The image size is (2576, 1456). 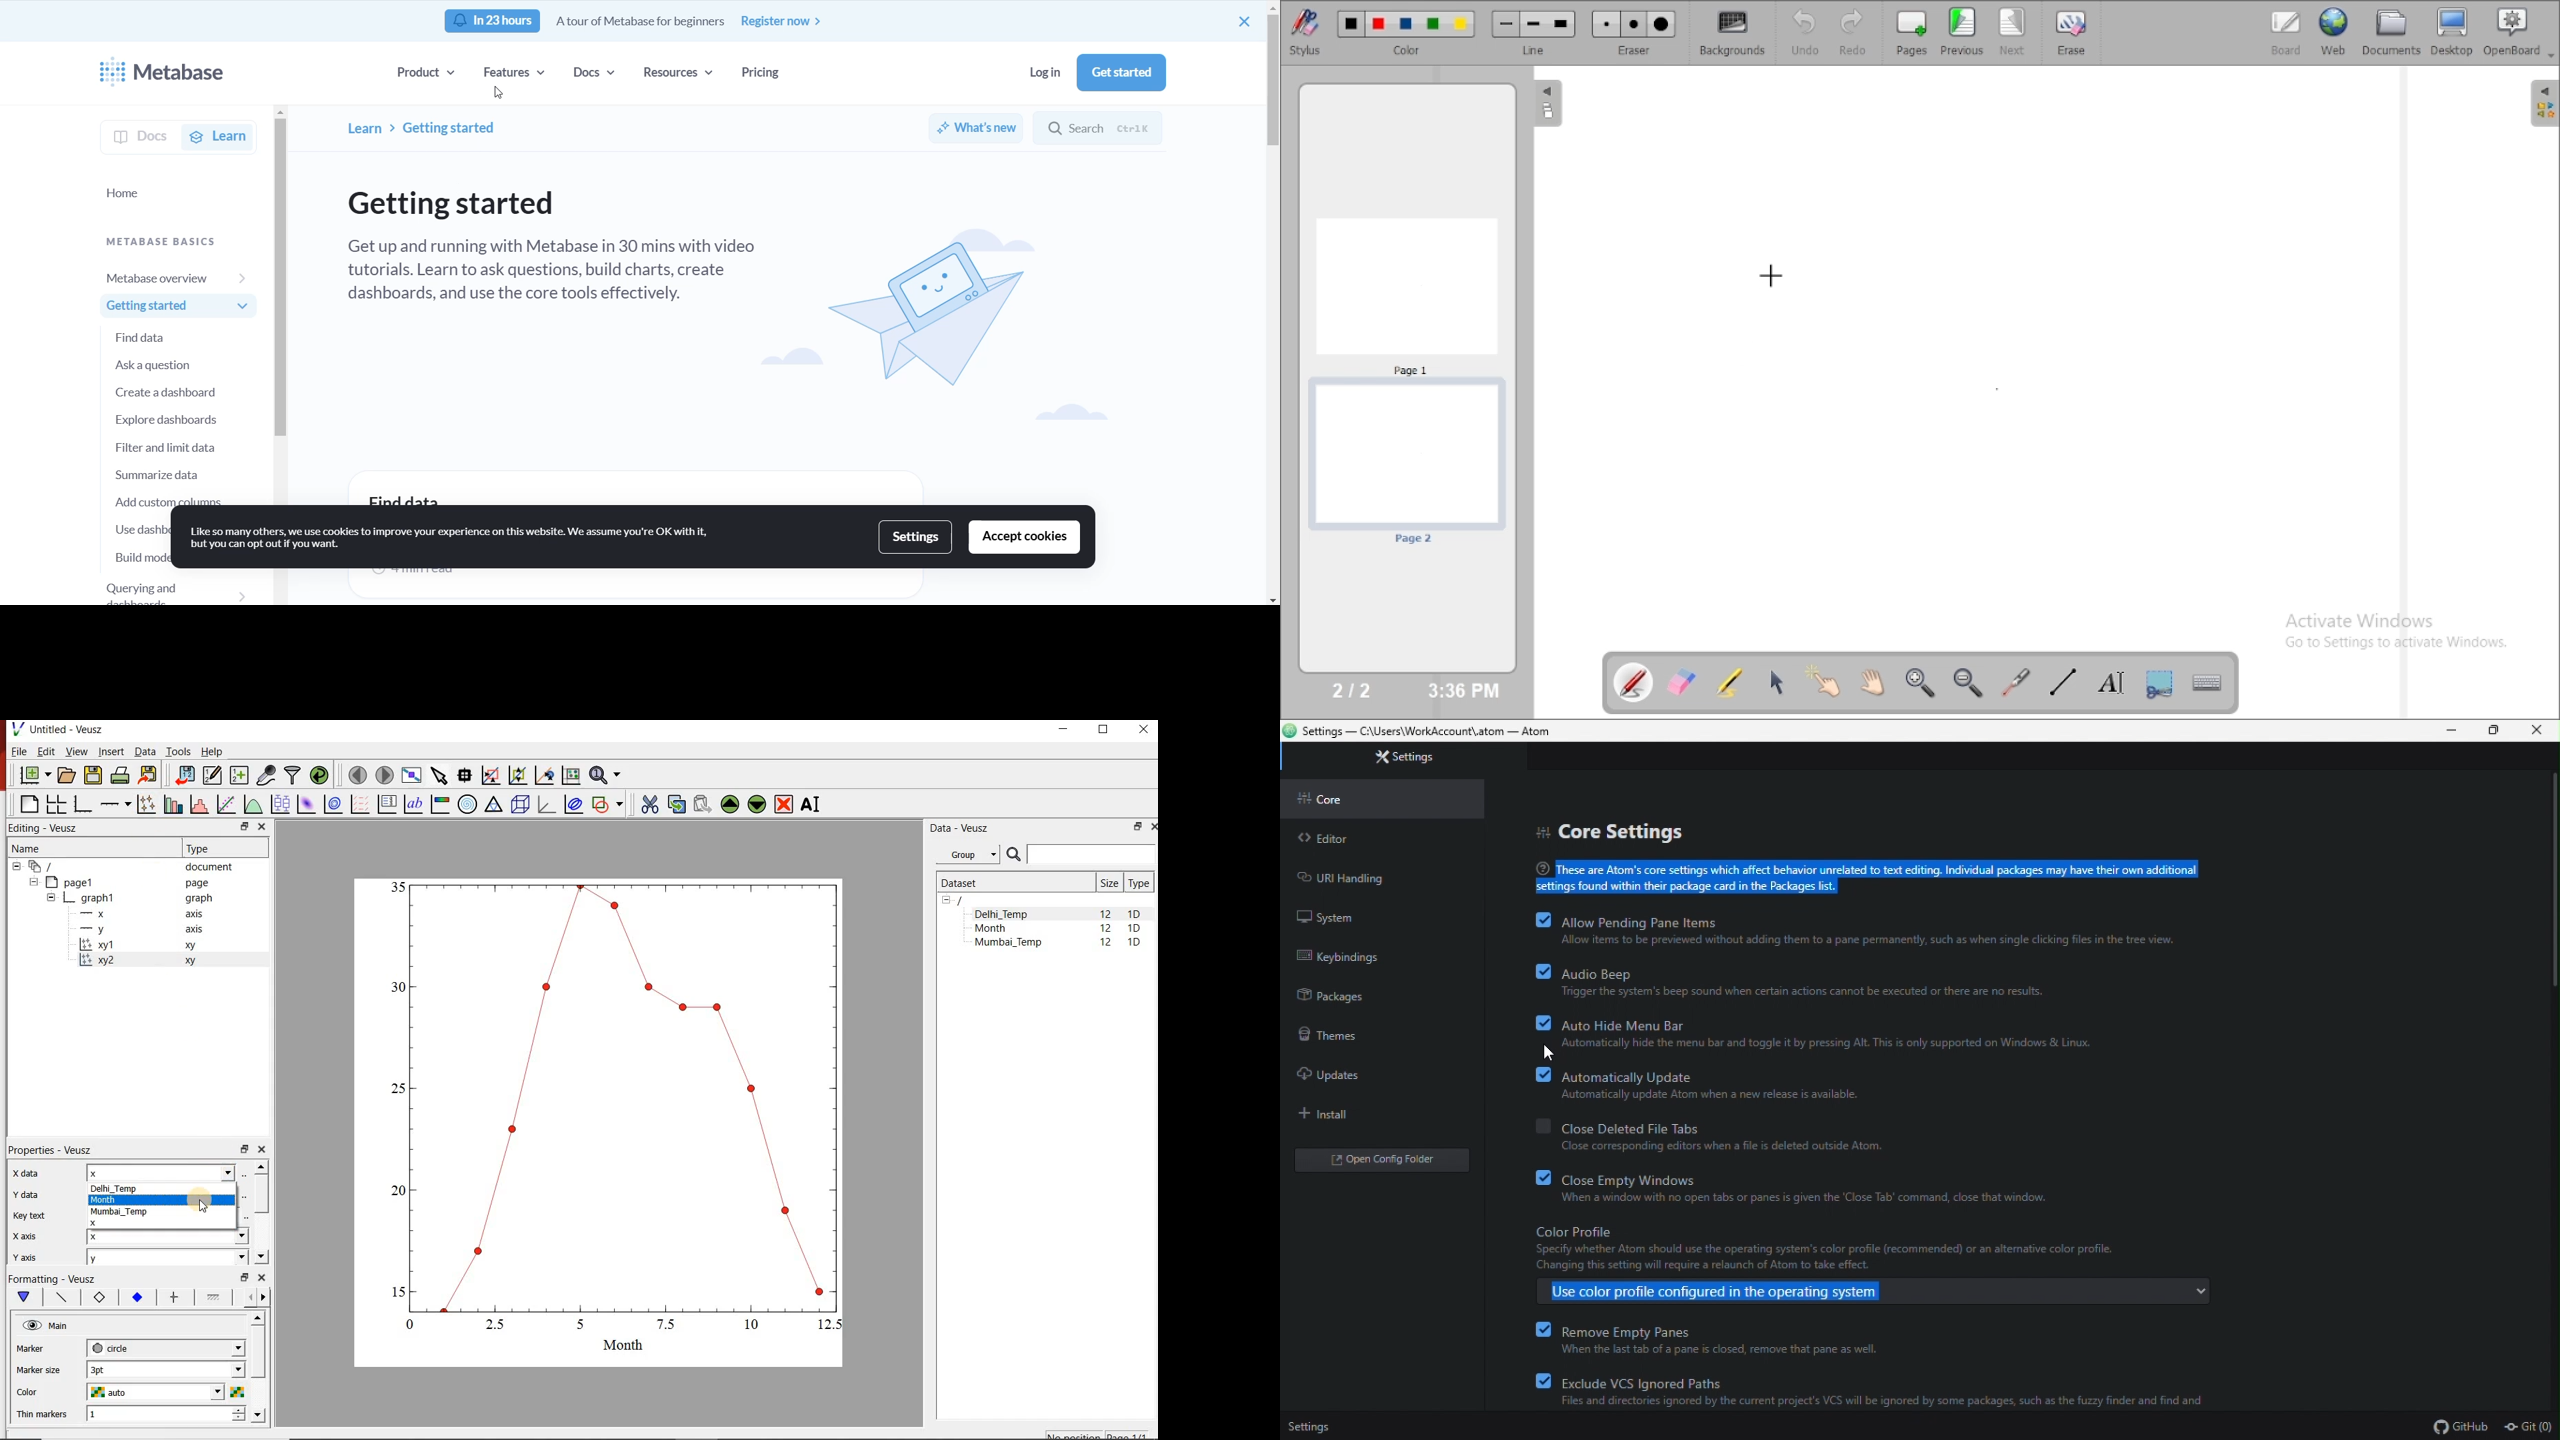 What do you see at coordinates (1135, 914) in the screenshot?
I see `1D` at bounding box center [1135, 914].